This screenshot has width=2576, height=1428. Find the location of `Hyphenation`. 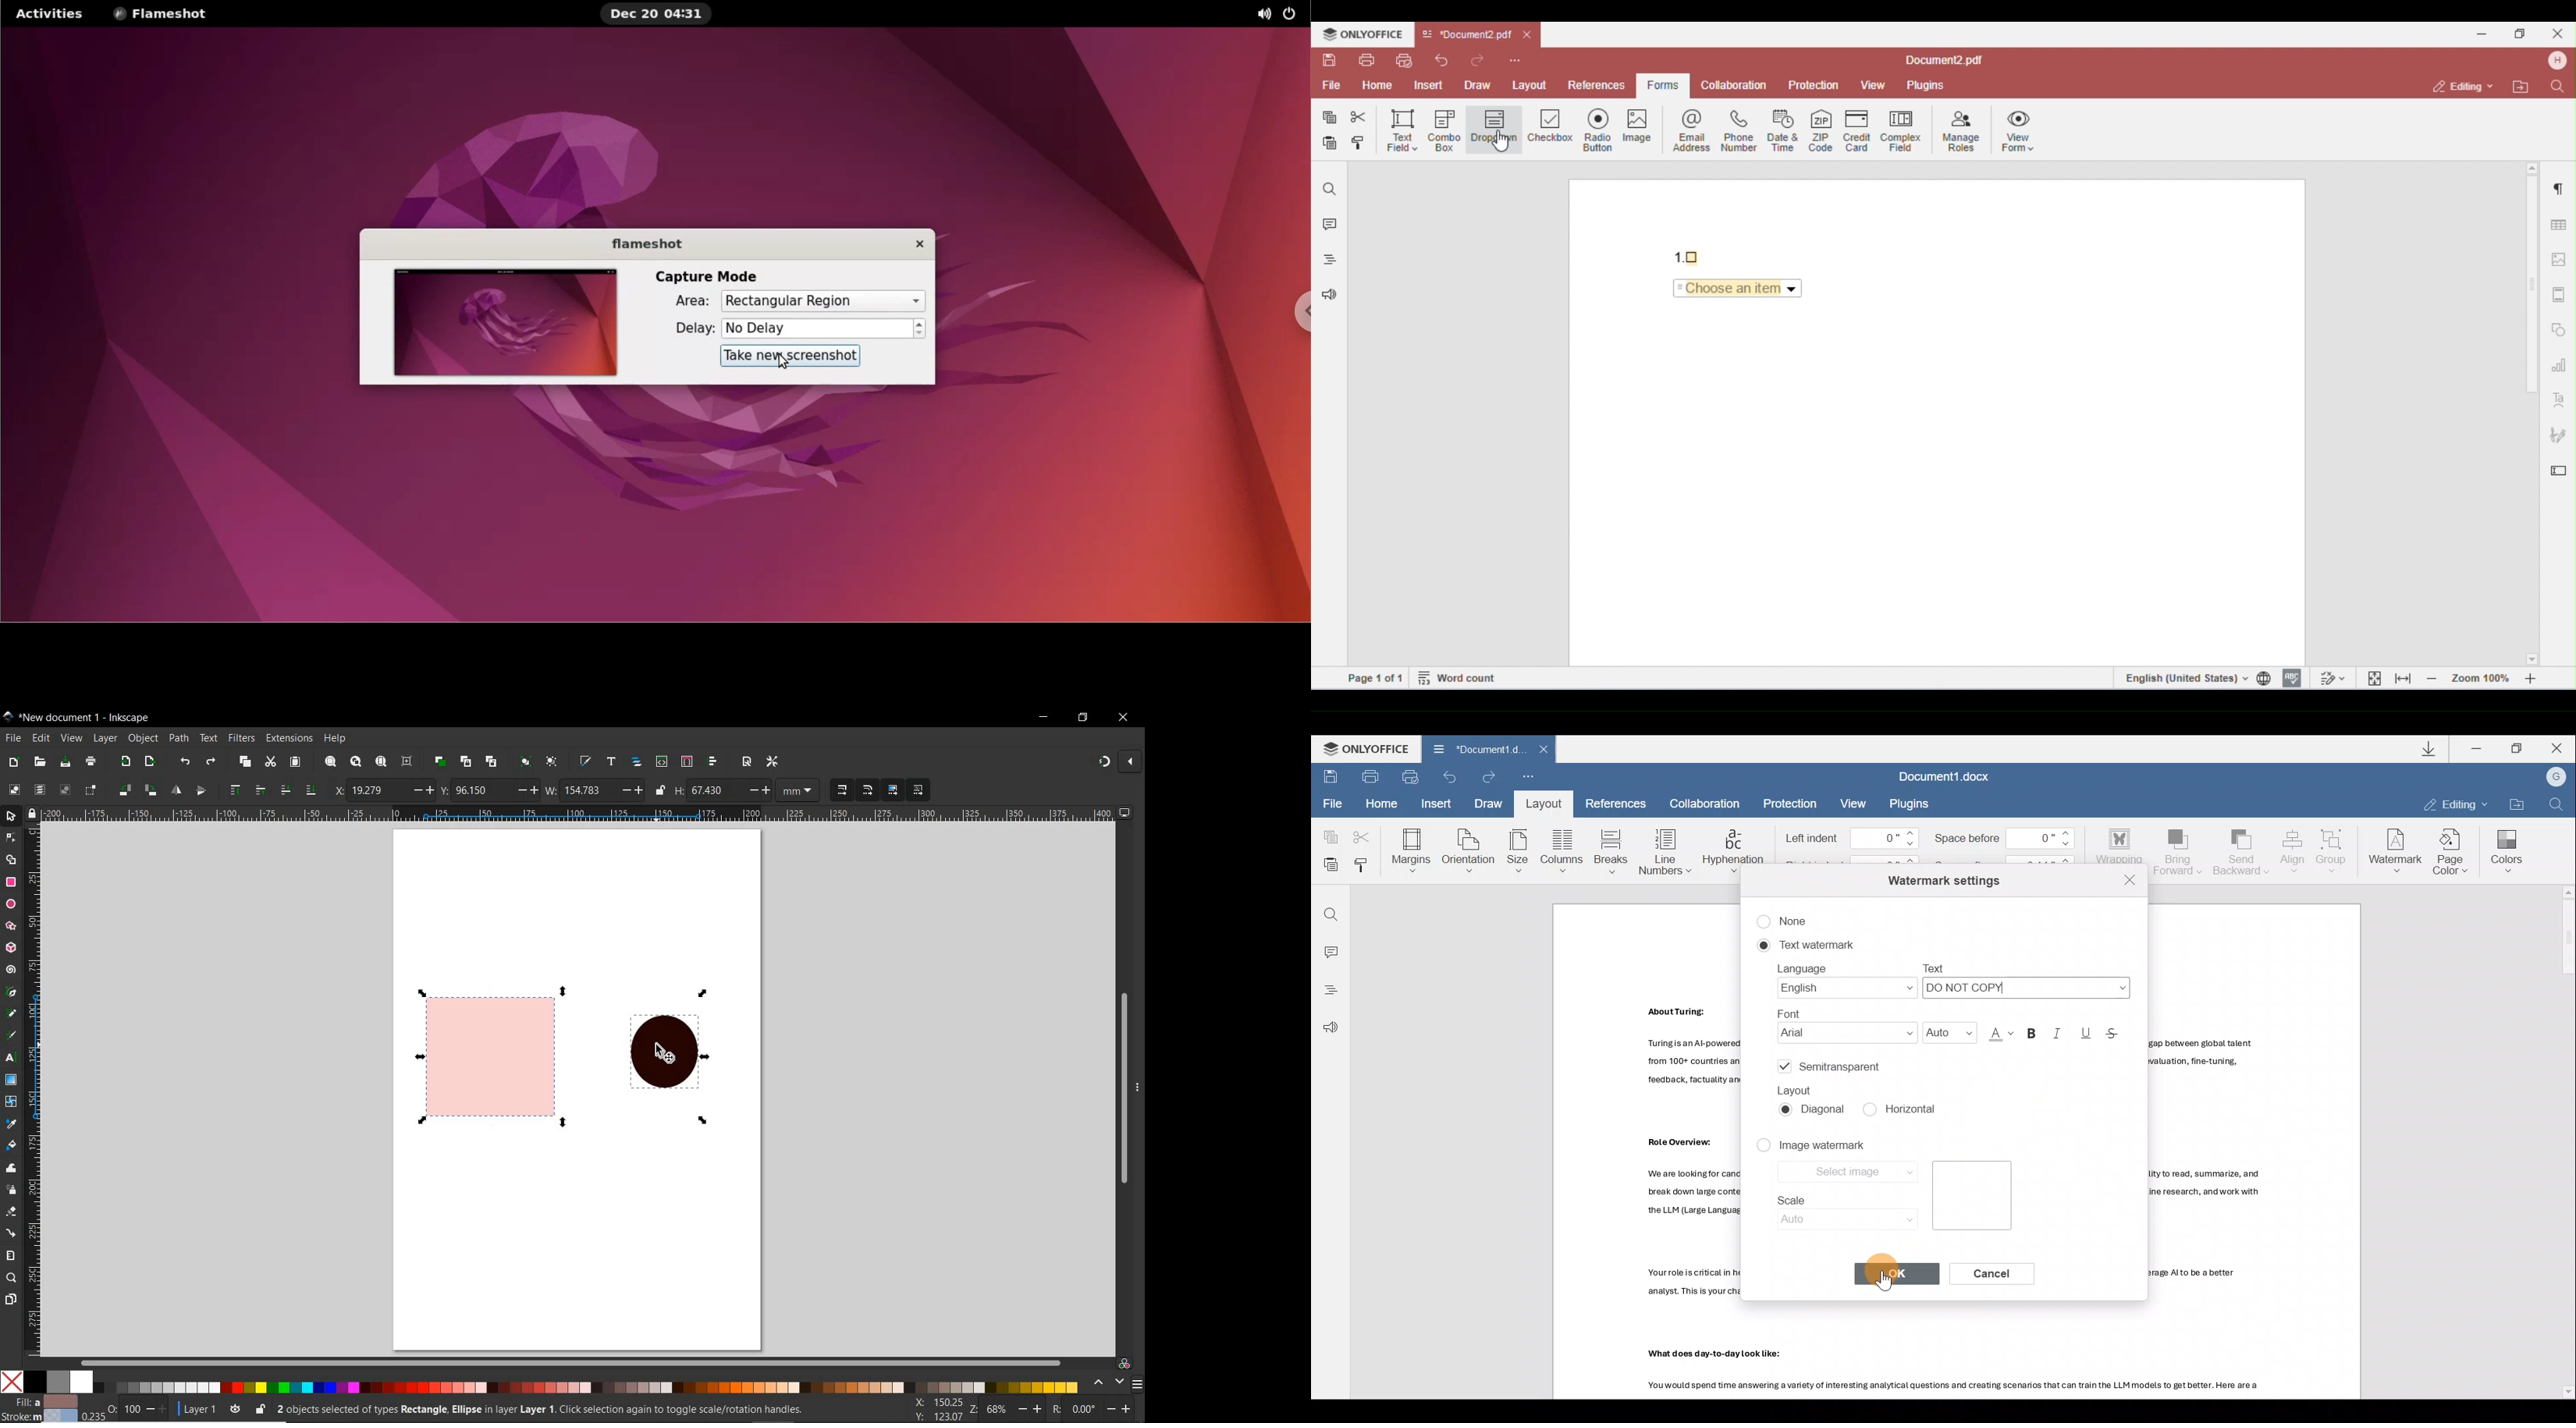

Hyphenation is located at coordinates (1735, 852).